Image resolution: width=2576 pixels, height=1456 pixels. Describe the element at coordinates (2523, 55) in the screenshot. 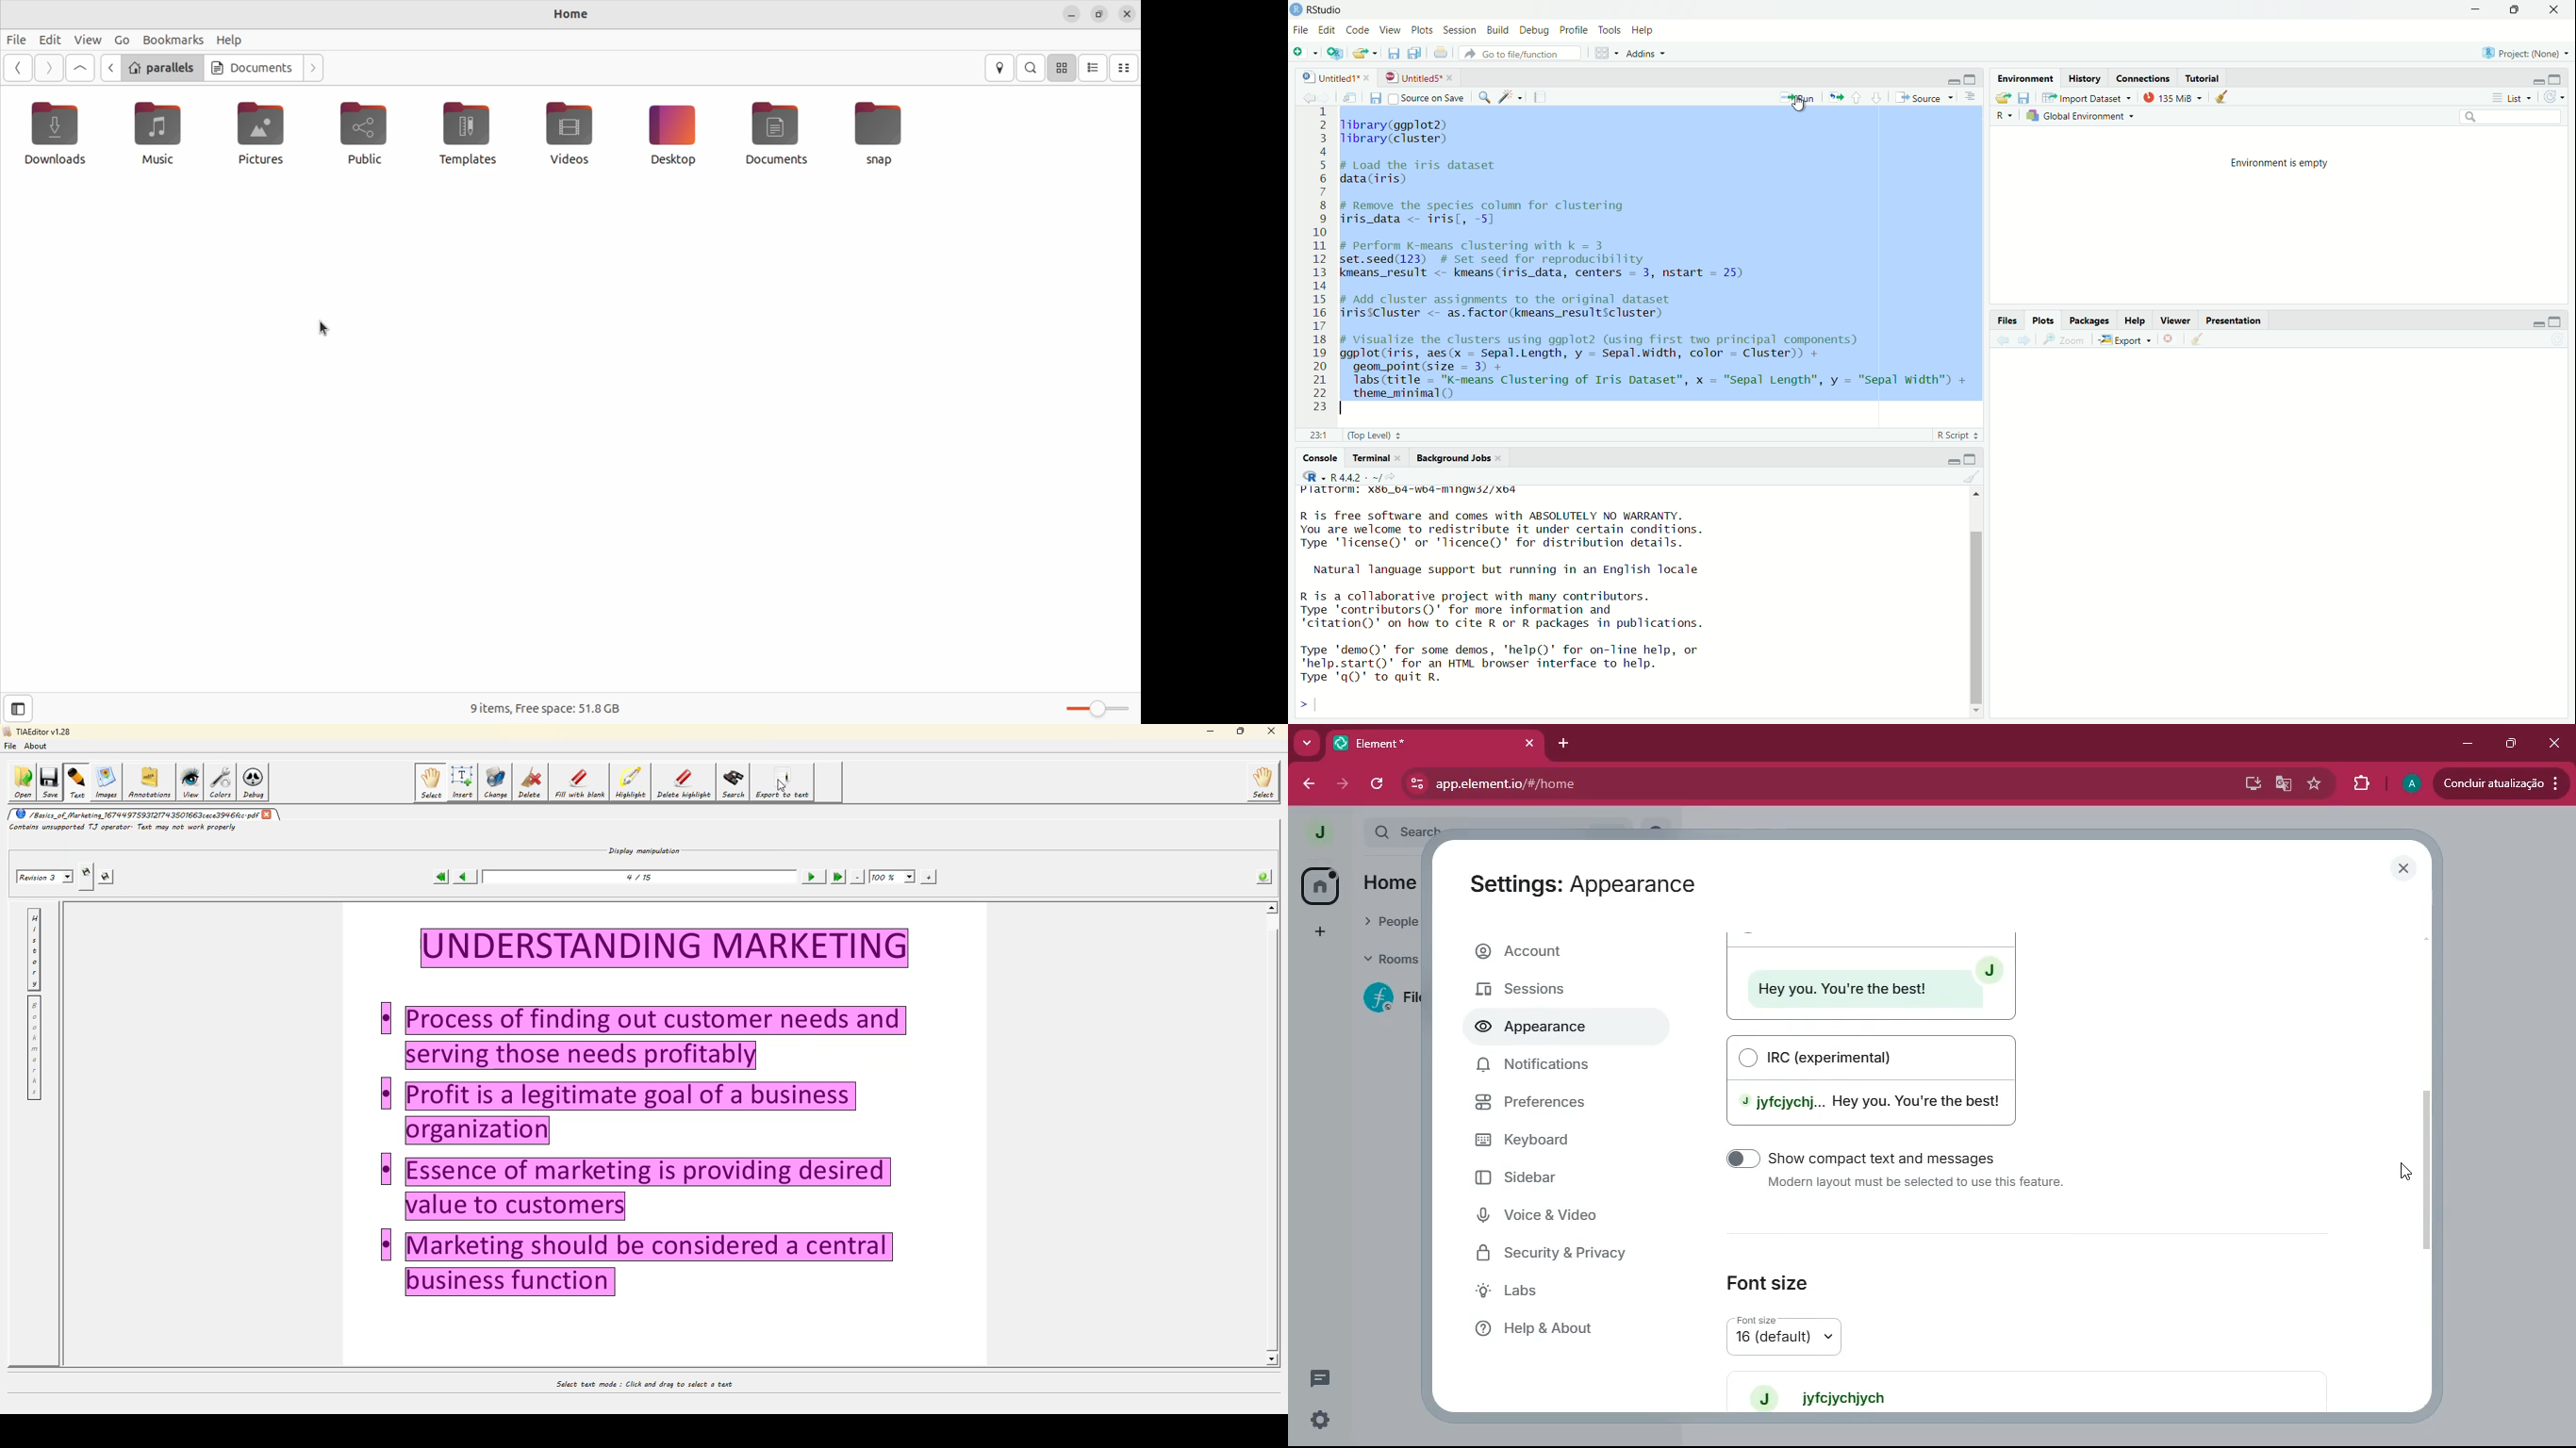

I see `project: (none)` at that location.